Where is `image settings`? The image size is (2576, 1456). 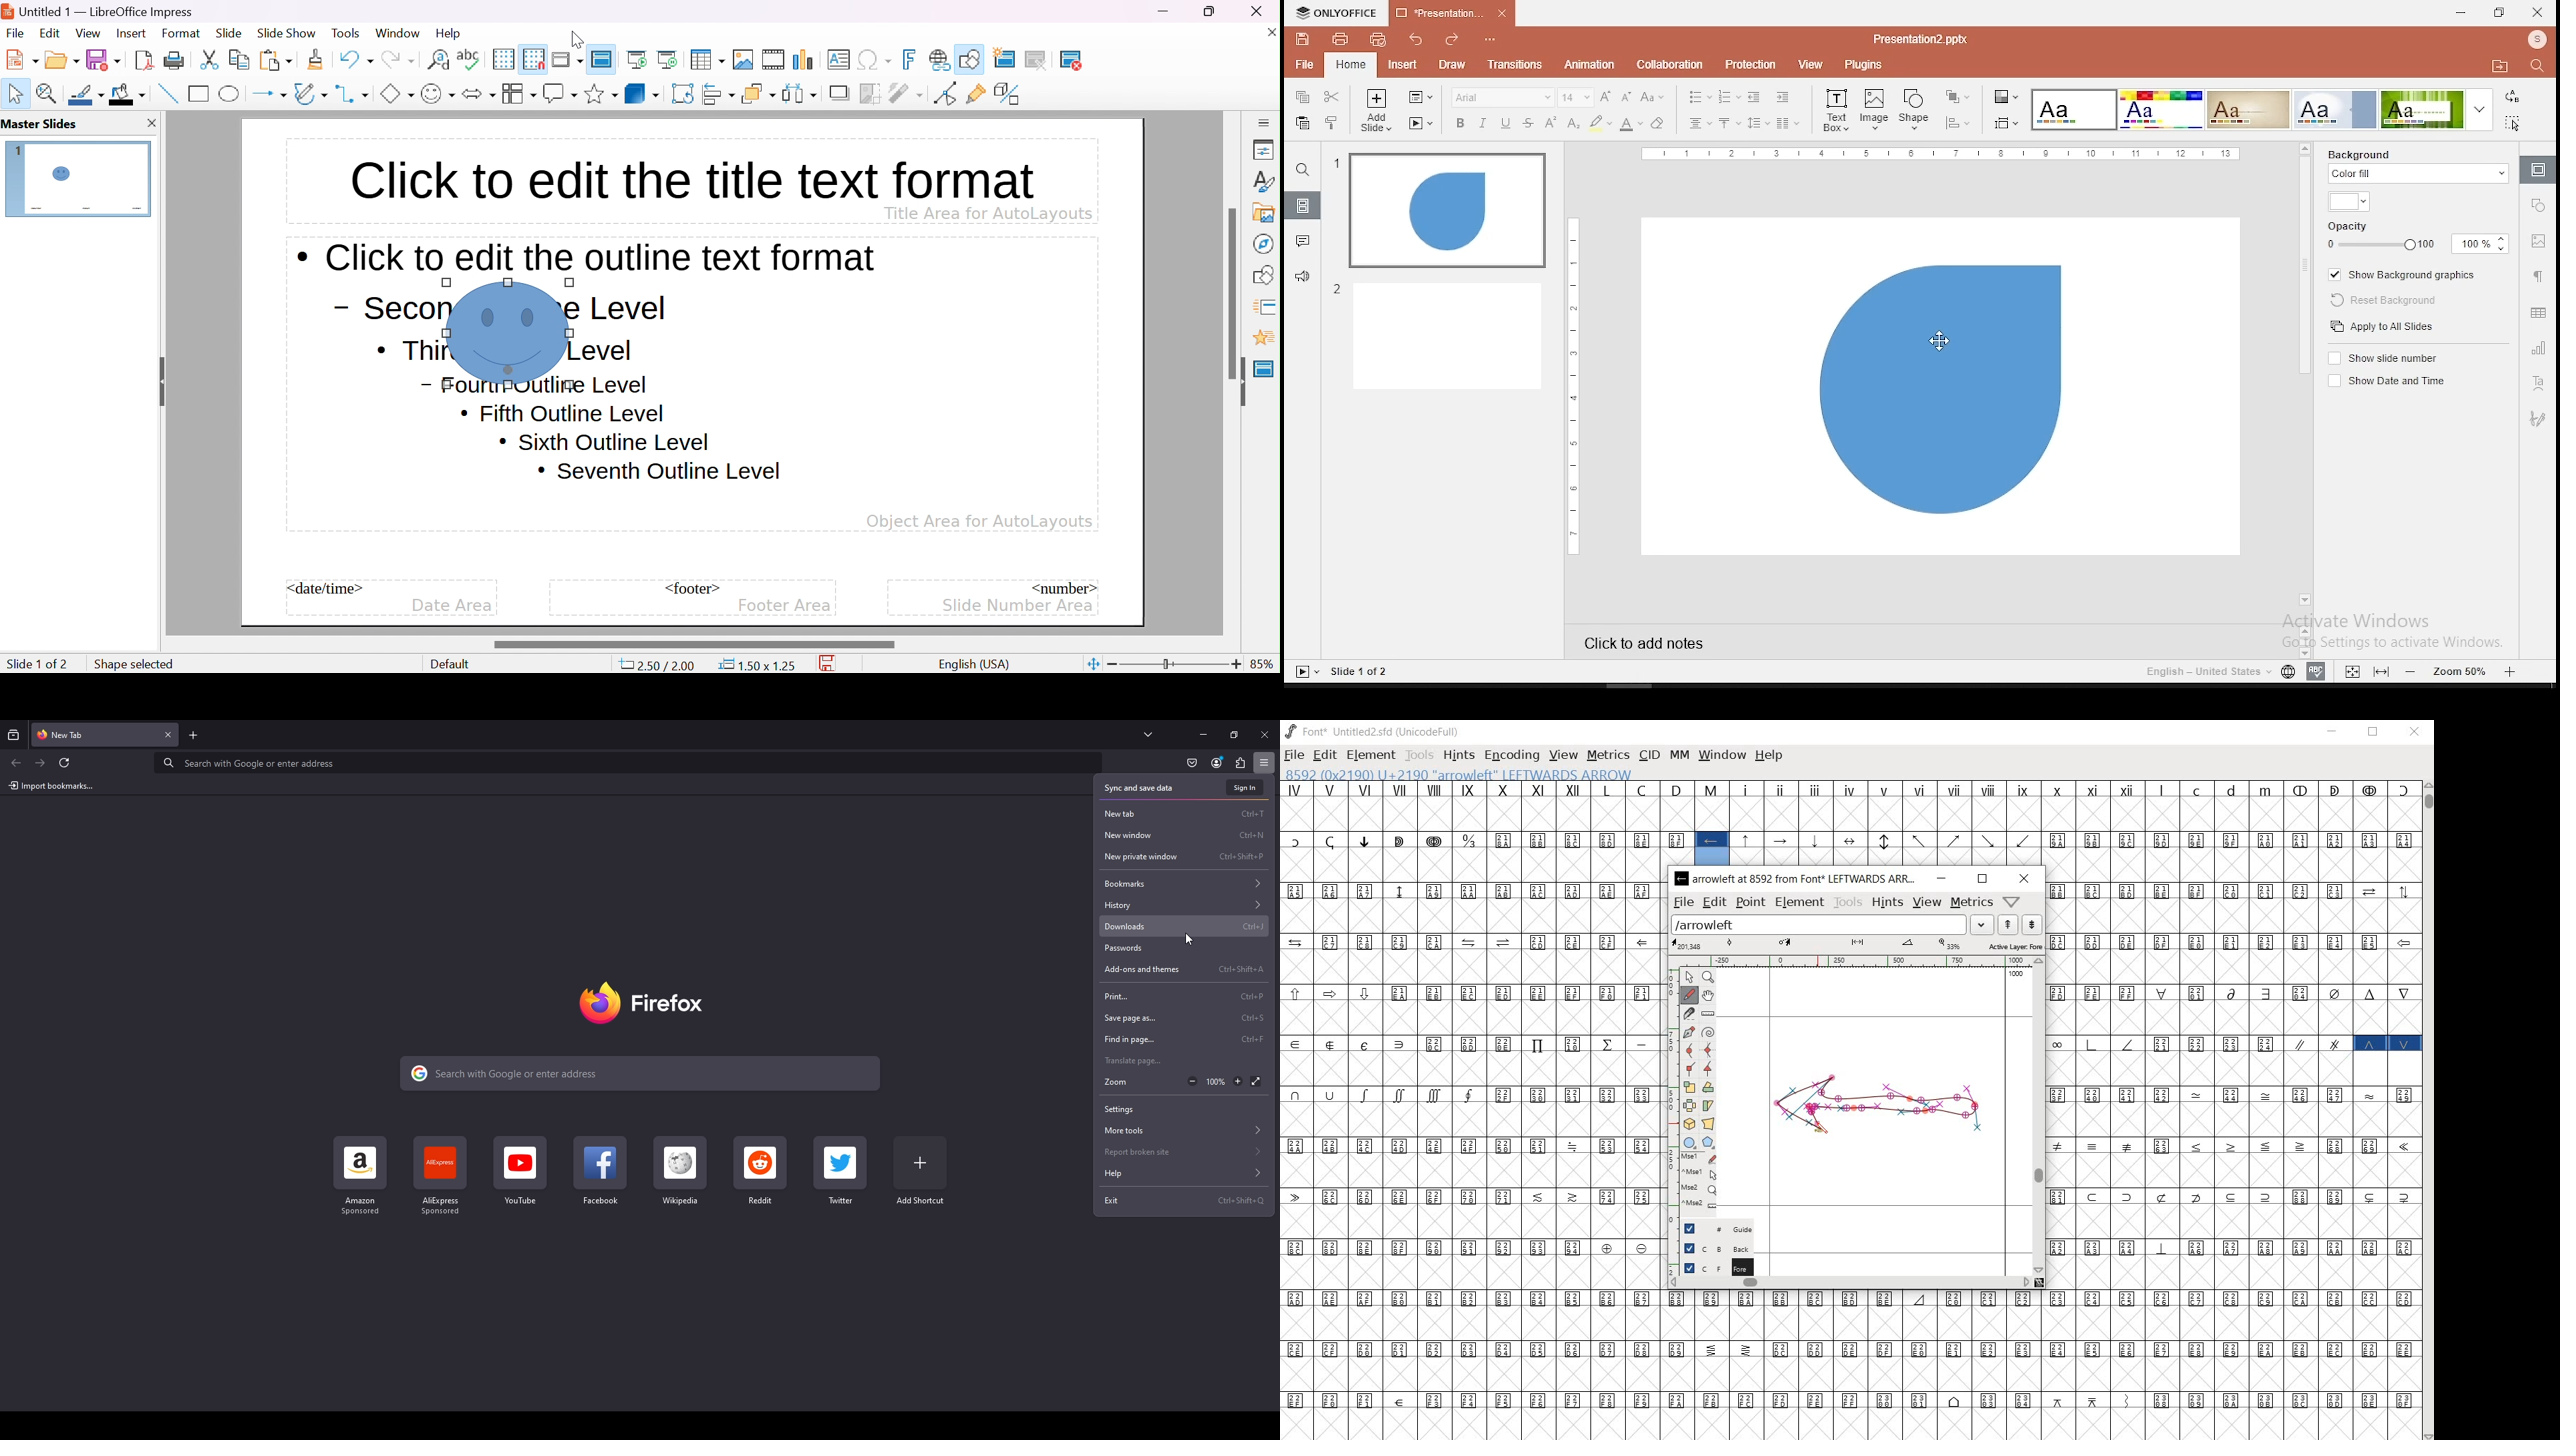
image settings is located at coordinates (2540, 243).